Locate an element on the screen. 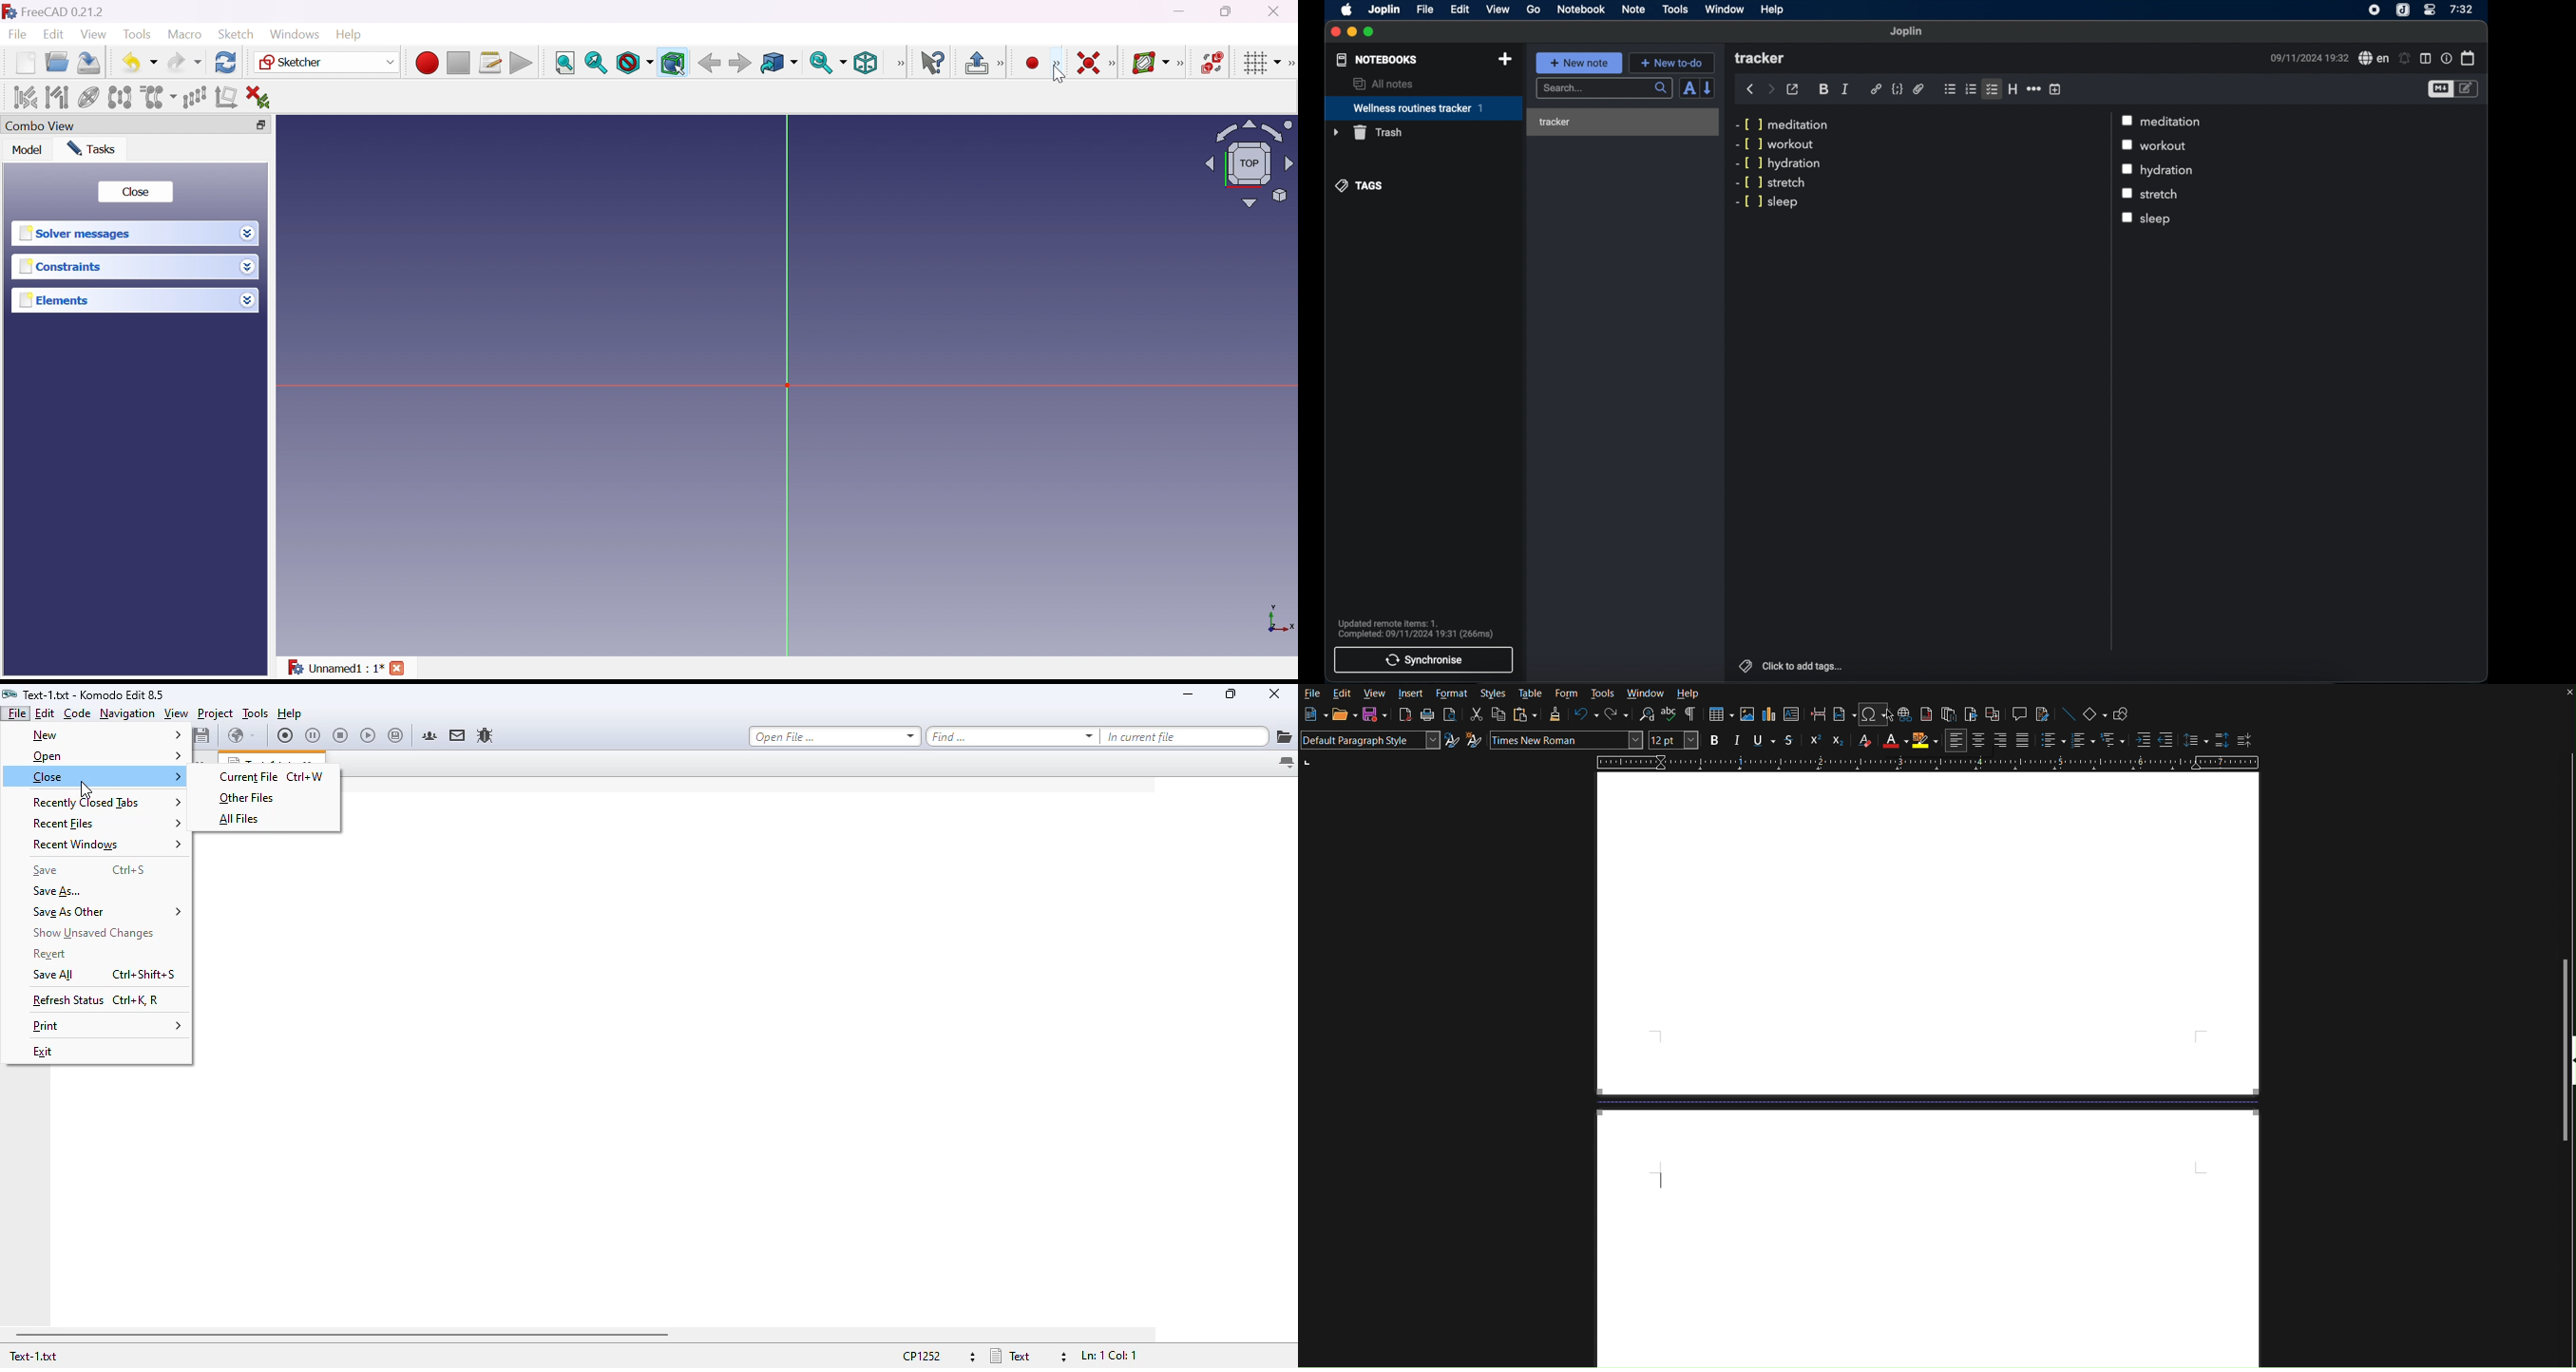  control center is located at coordinates (2430, 10).